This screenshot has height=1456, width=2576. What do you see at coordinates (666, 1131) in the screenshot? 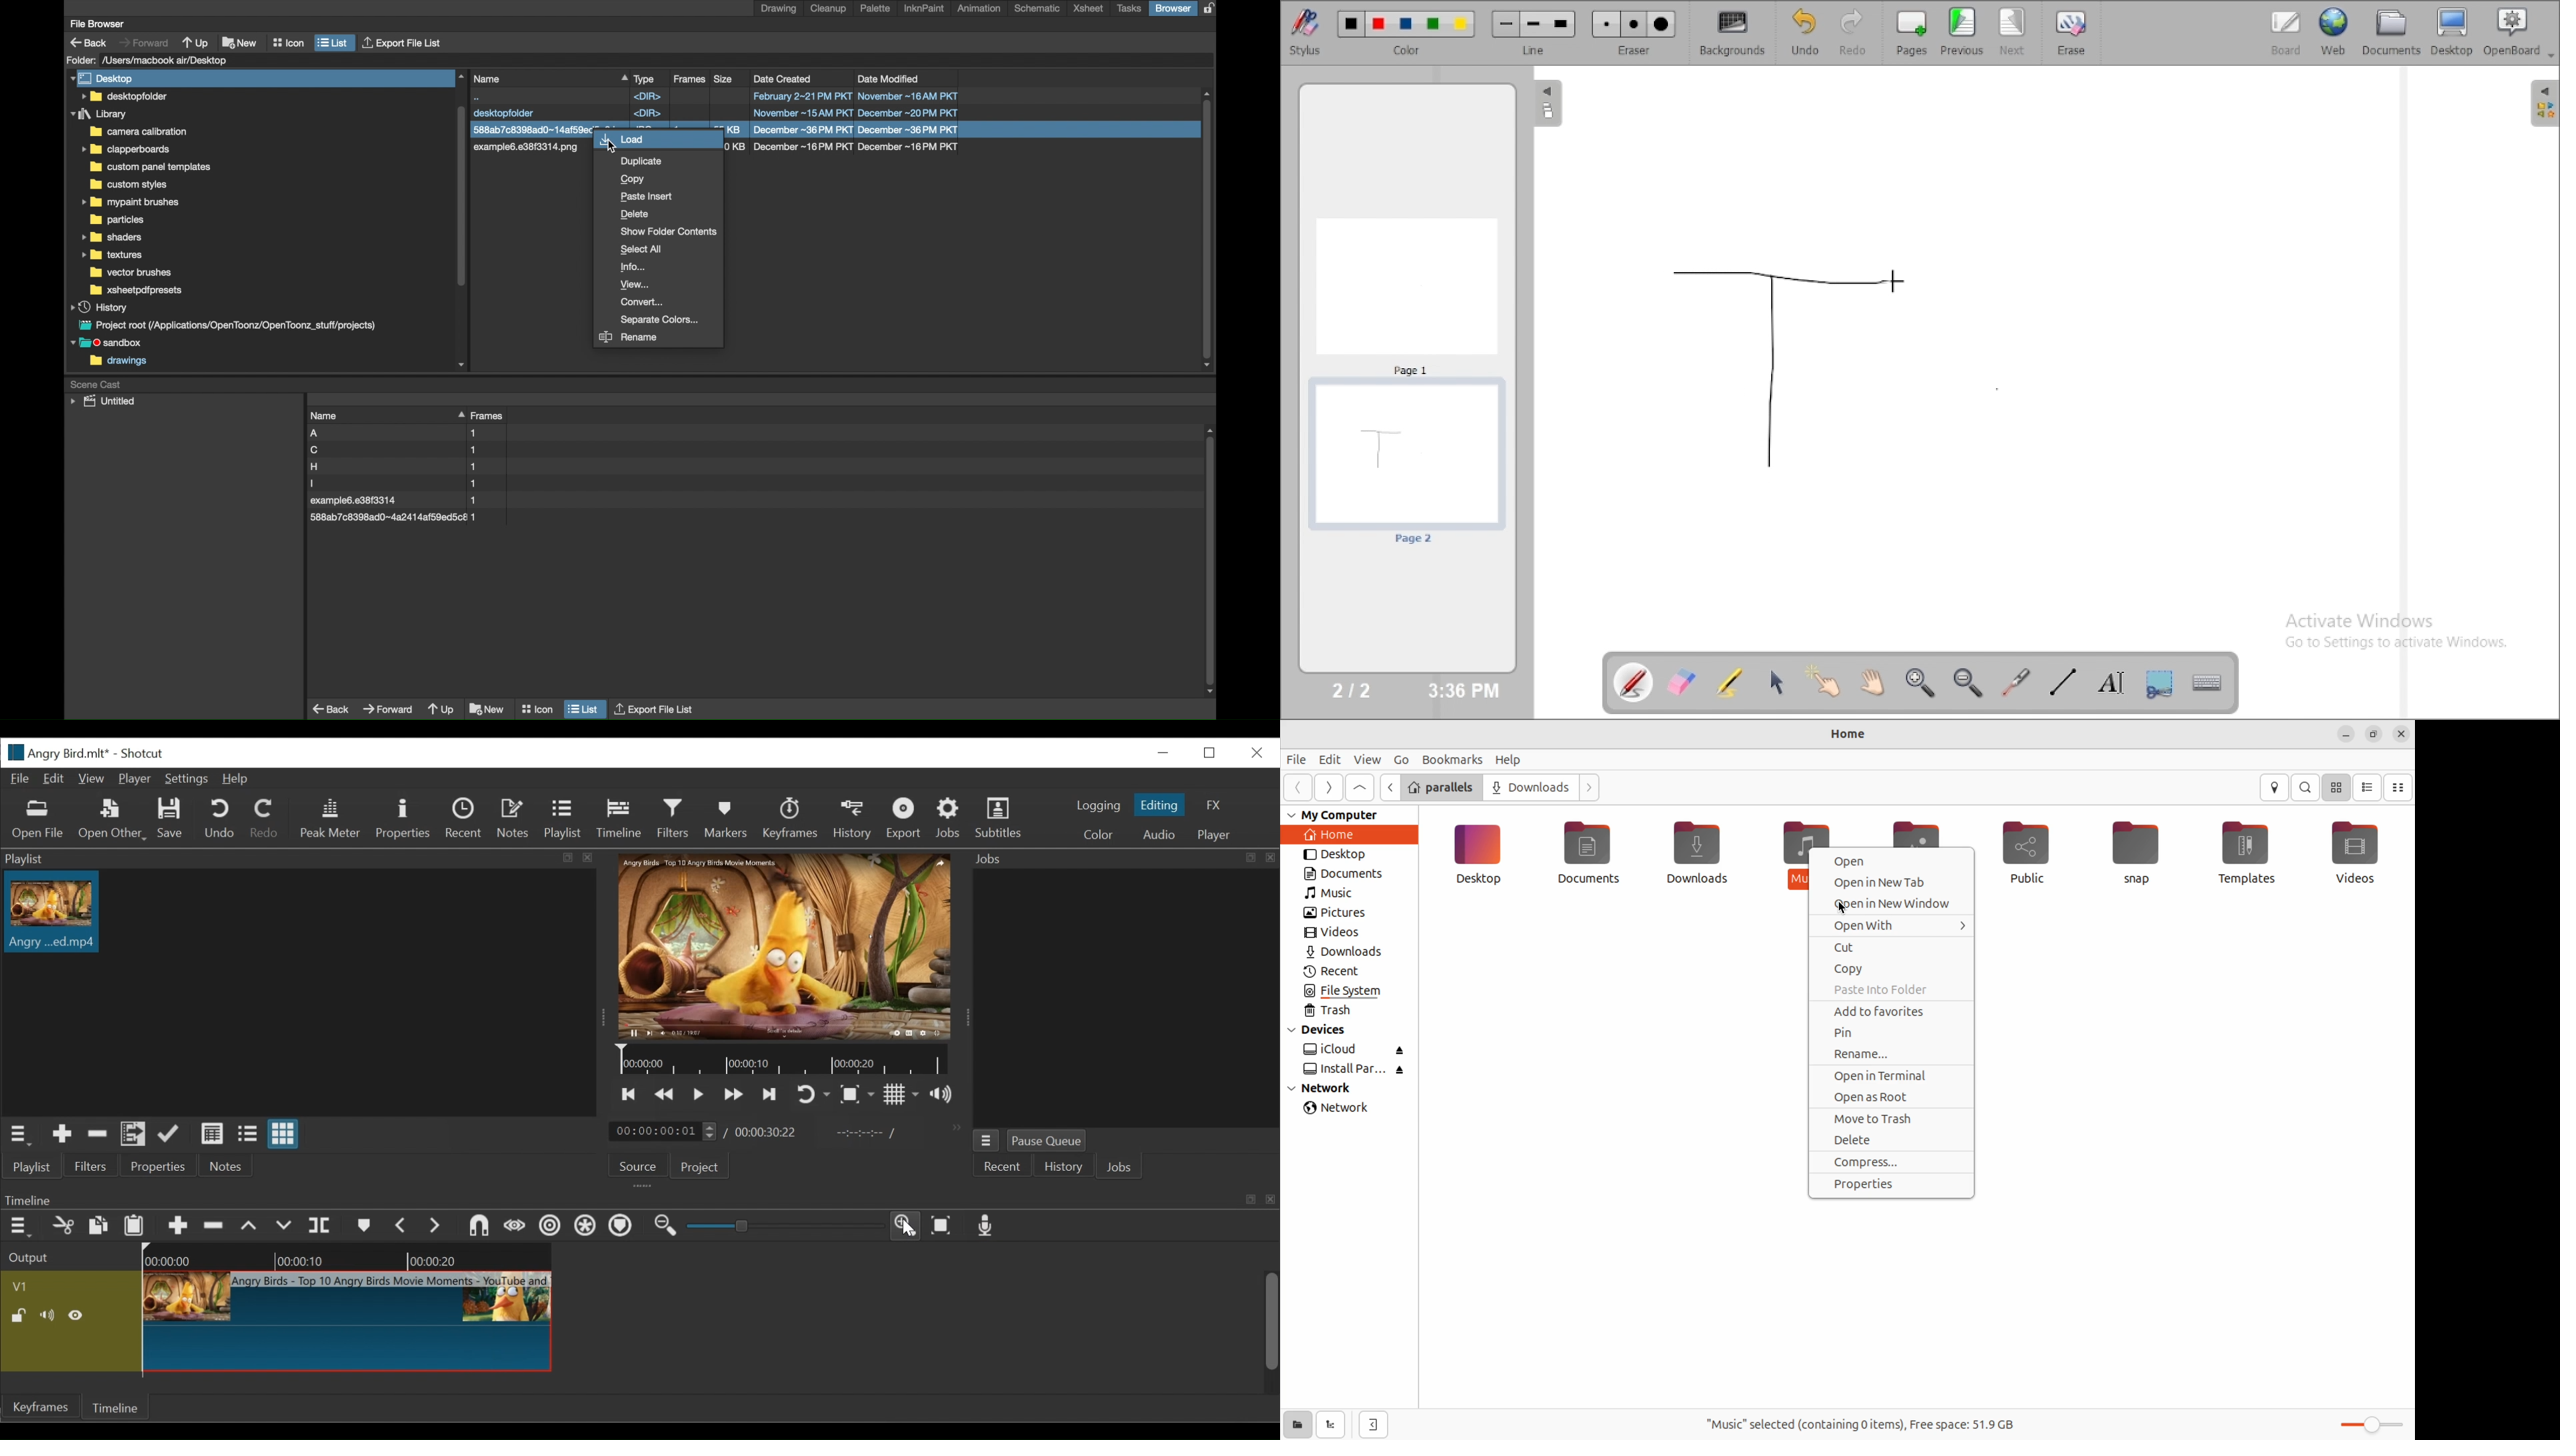
I see `Current duration` at bounding box center [666, 1131].